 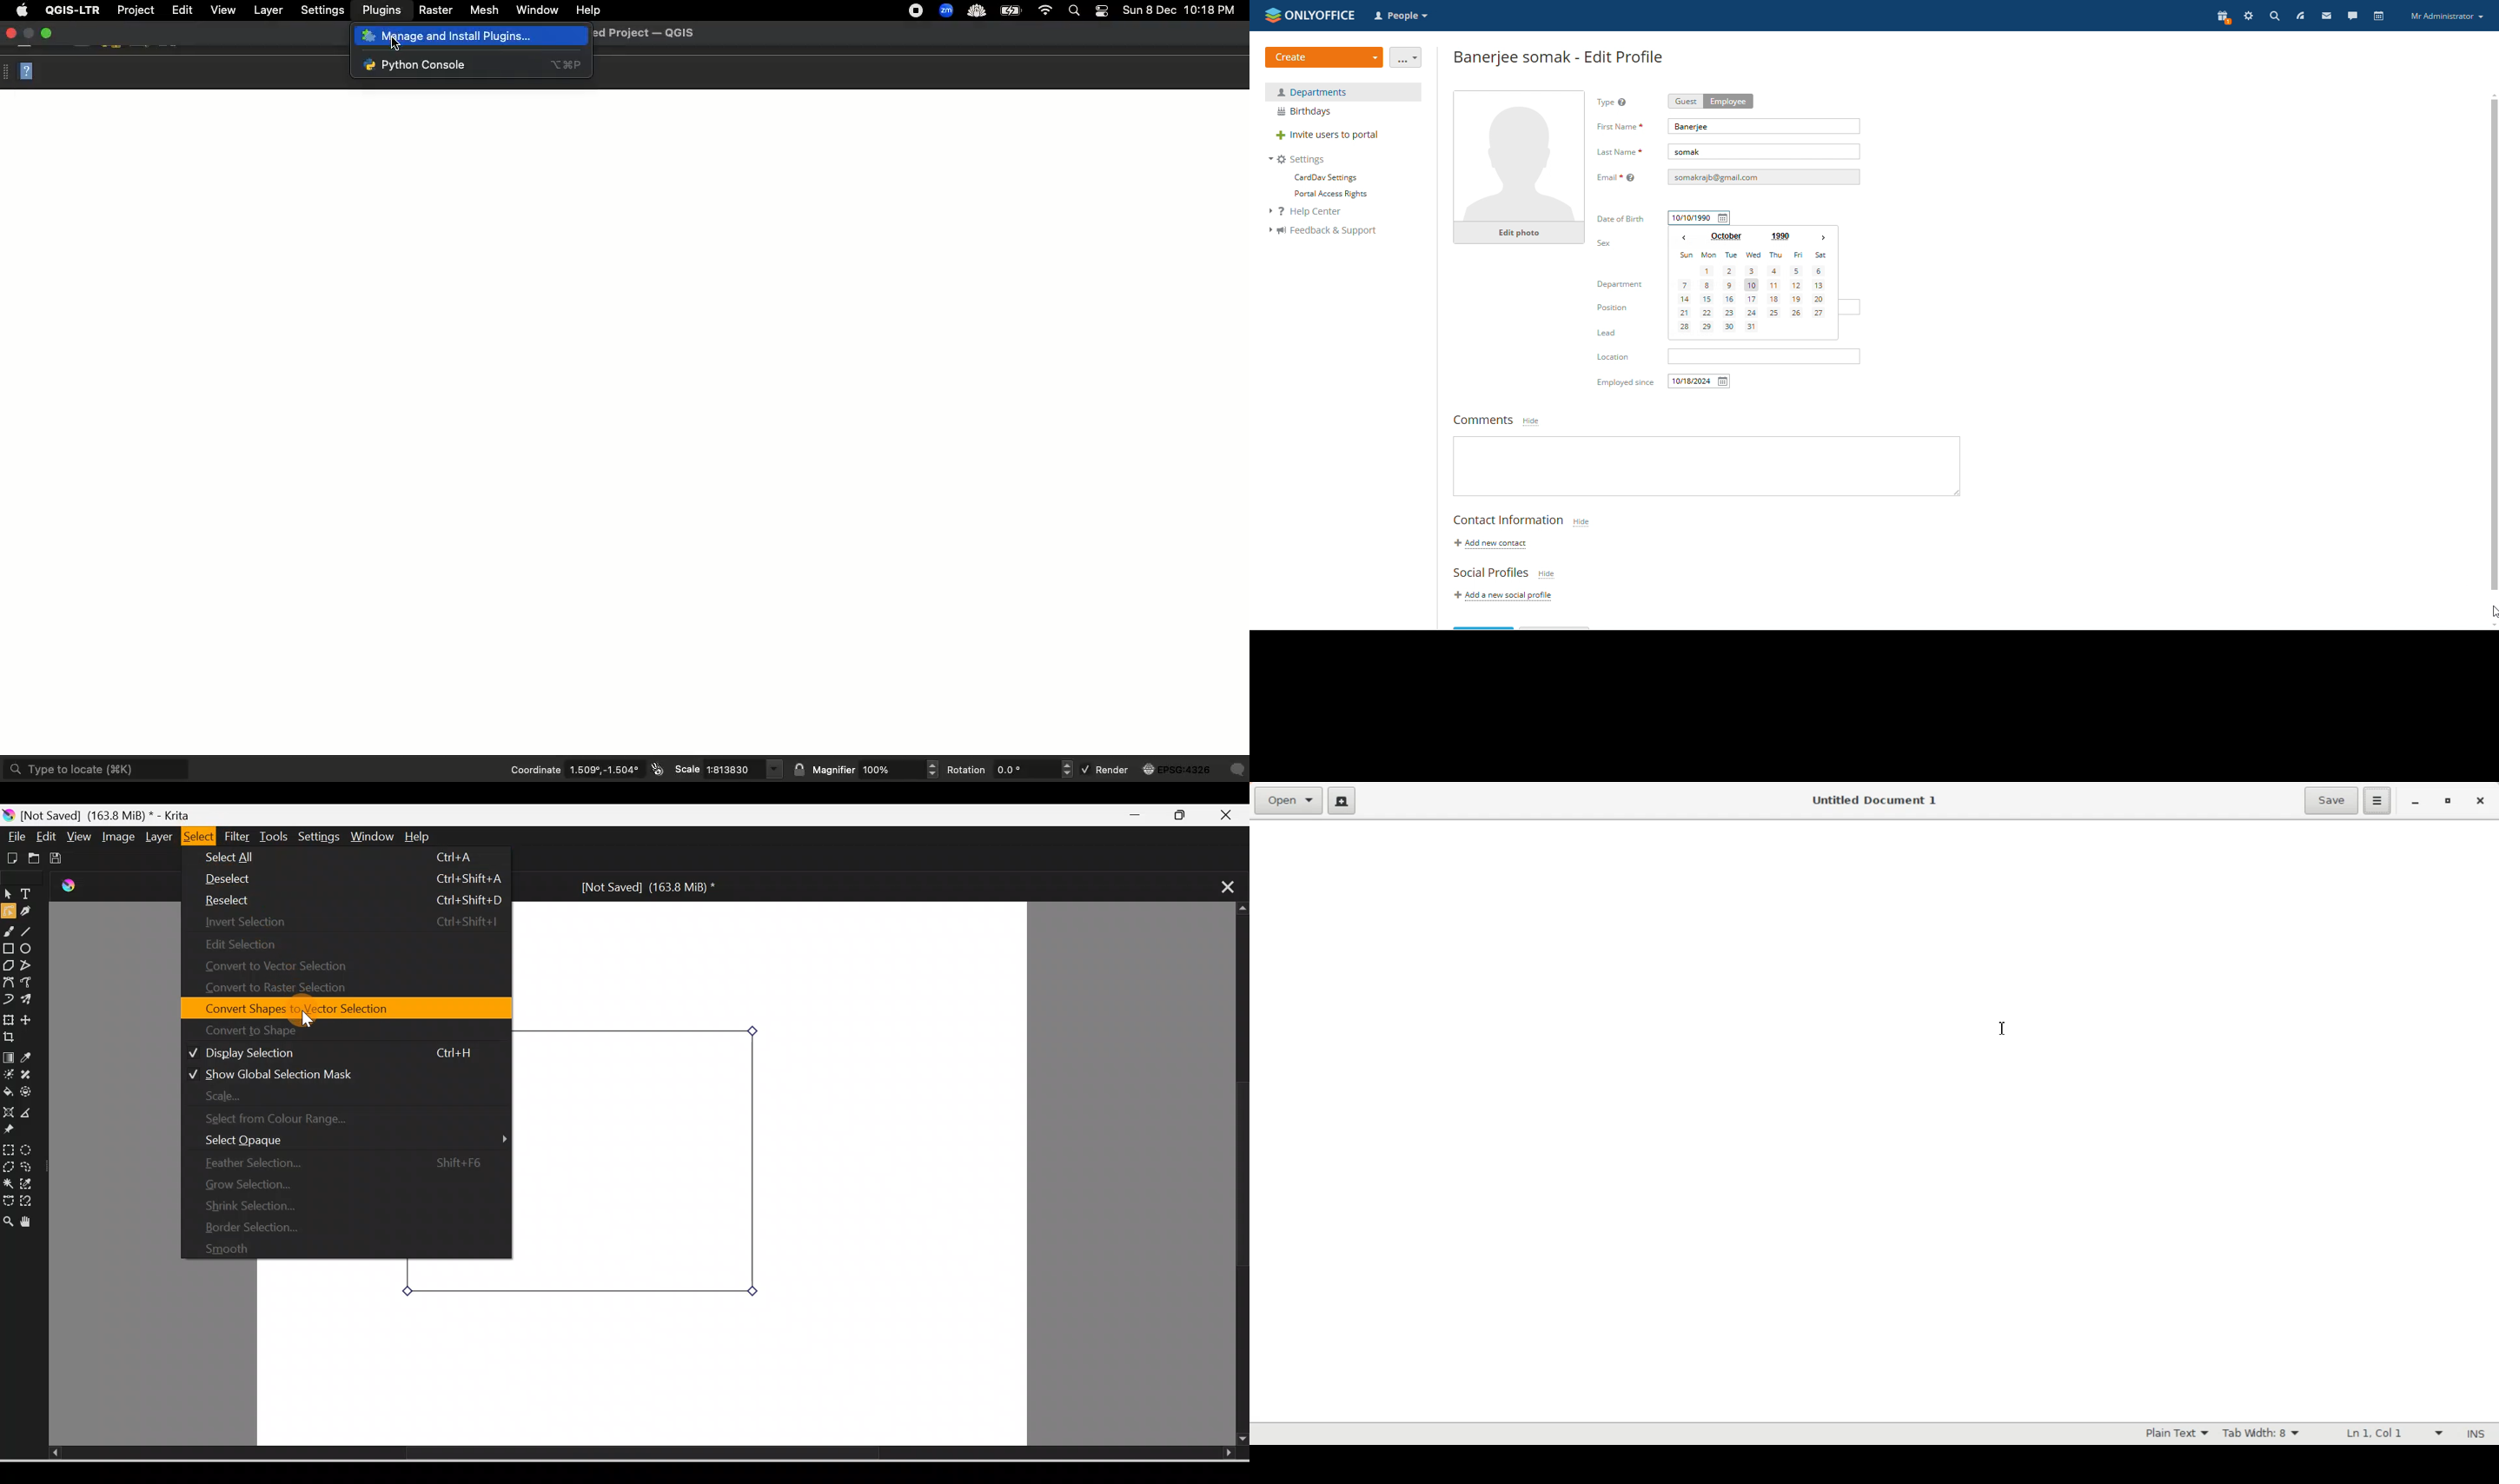 What do you see at coordinates (31, 1095) in the screenshot?
I see `Enclose and fill tool` at bounding box center [31, 1095].